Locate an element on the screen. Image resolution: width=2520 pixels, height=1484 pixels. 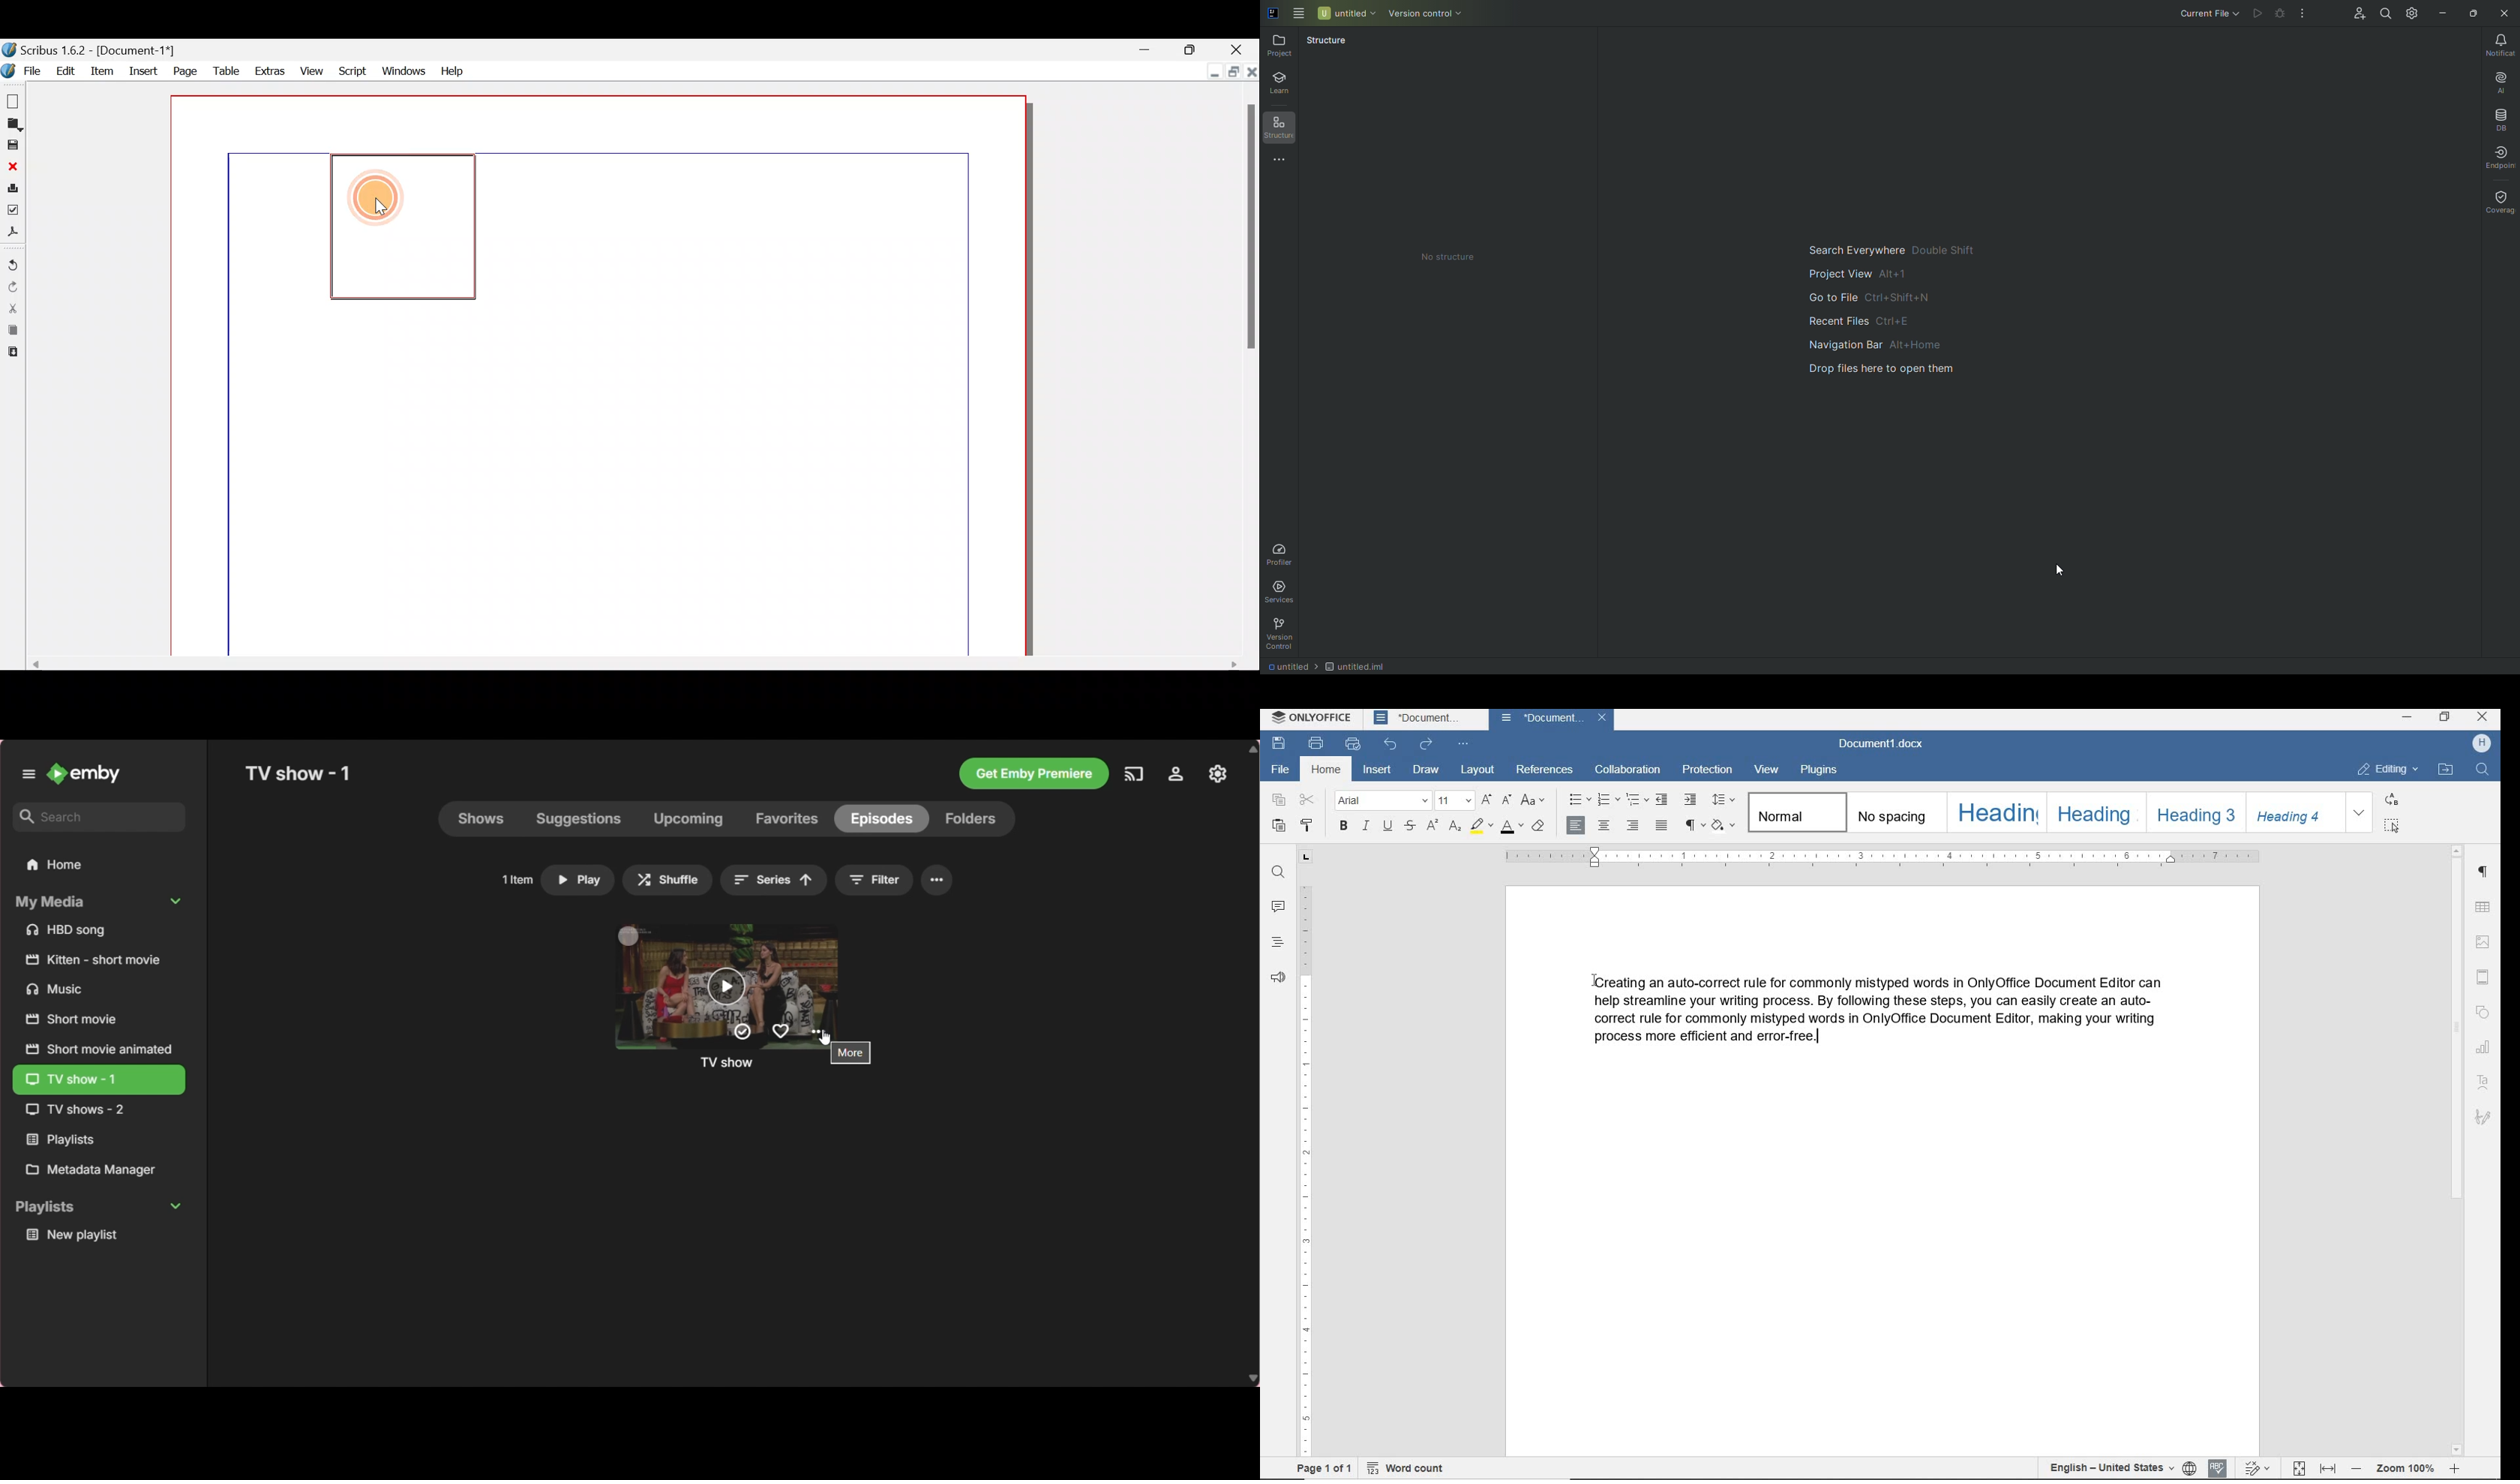
font color is located at coordinates (1513, 827).